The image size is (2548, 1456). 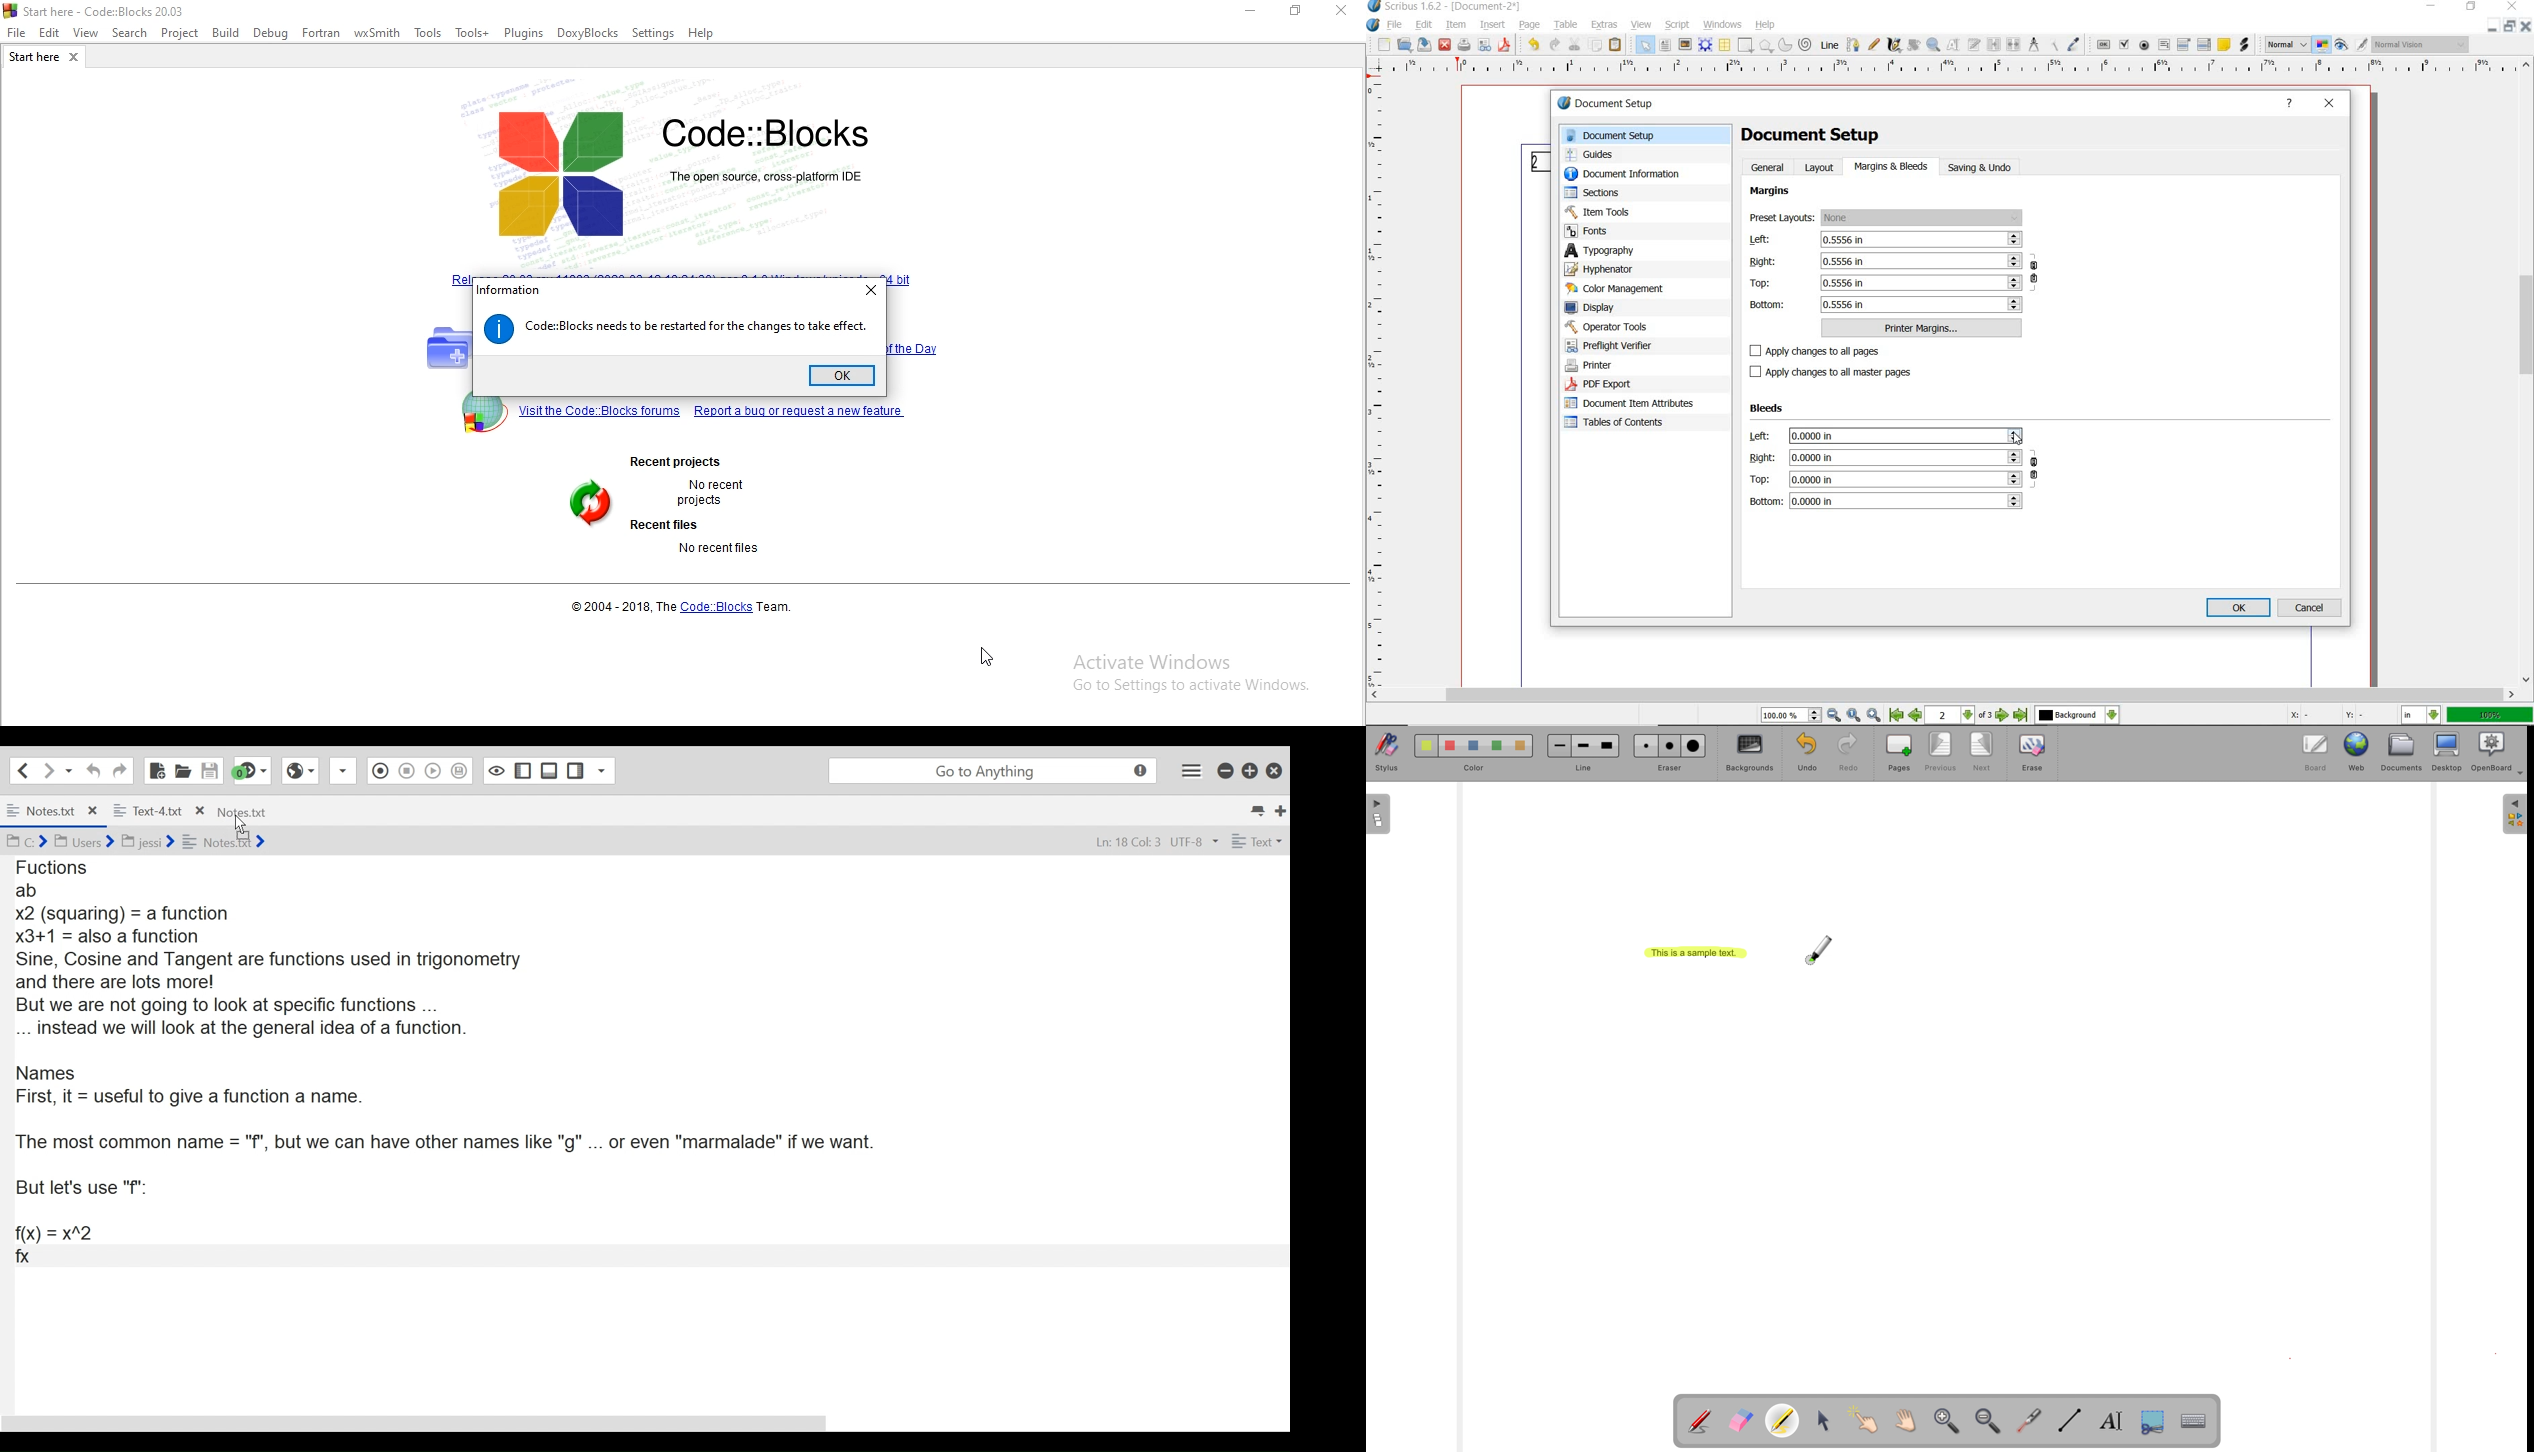 What do you see at coordinates (2511, 28) in the screenshot?
I see `Minimize` at bounding box center [2511, 28].